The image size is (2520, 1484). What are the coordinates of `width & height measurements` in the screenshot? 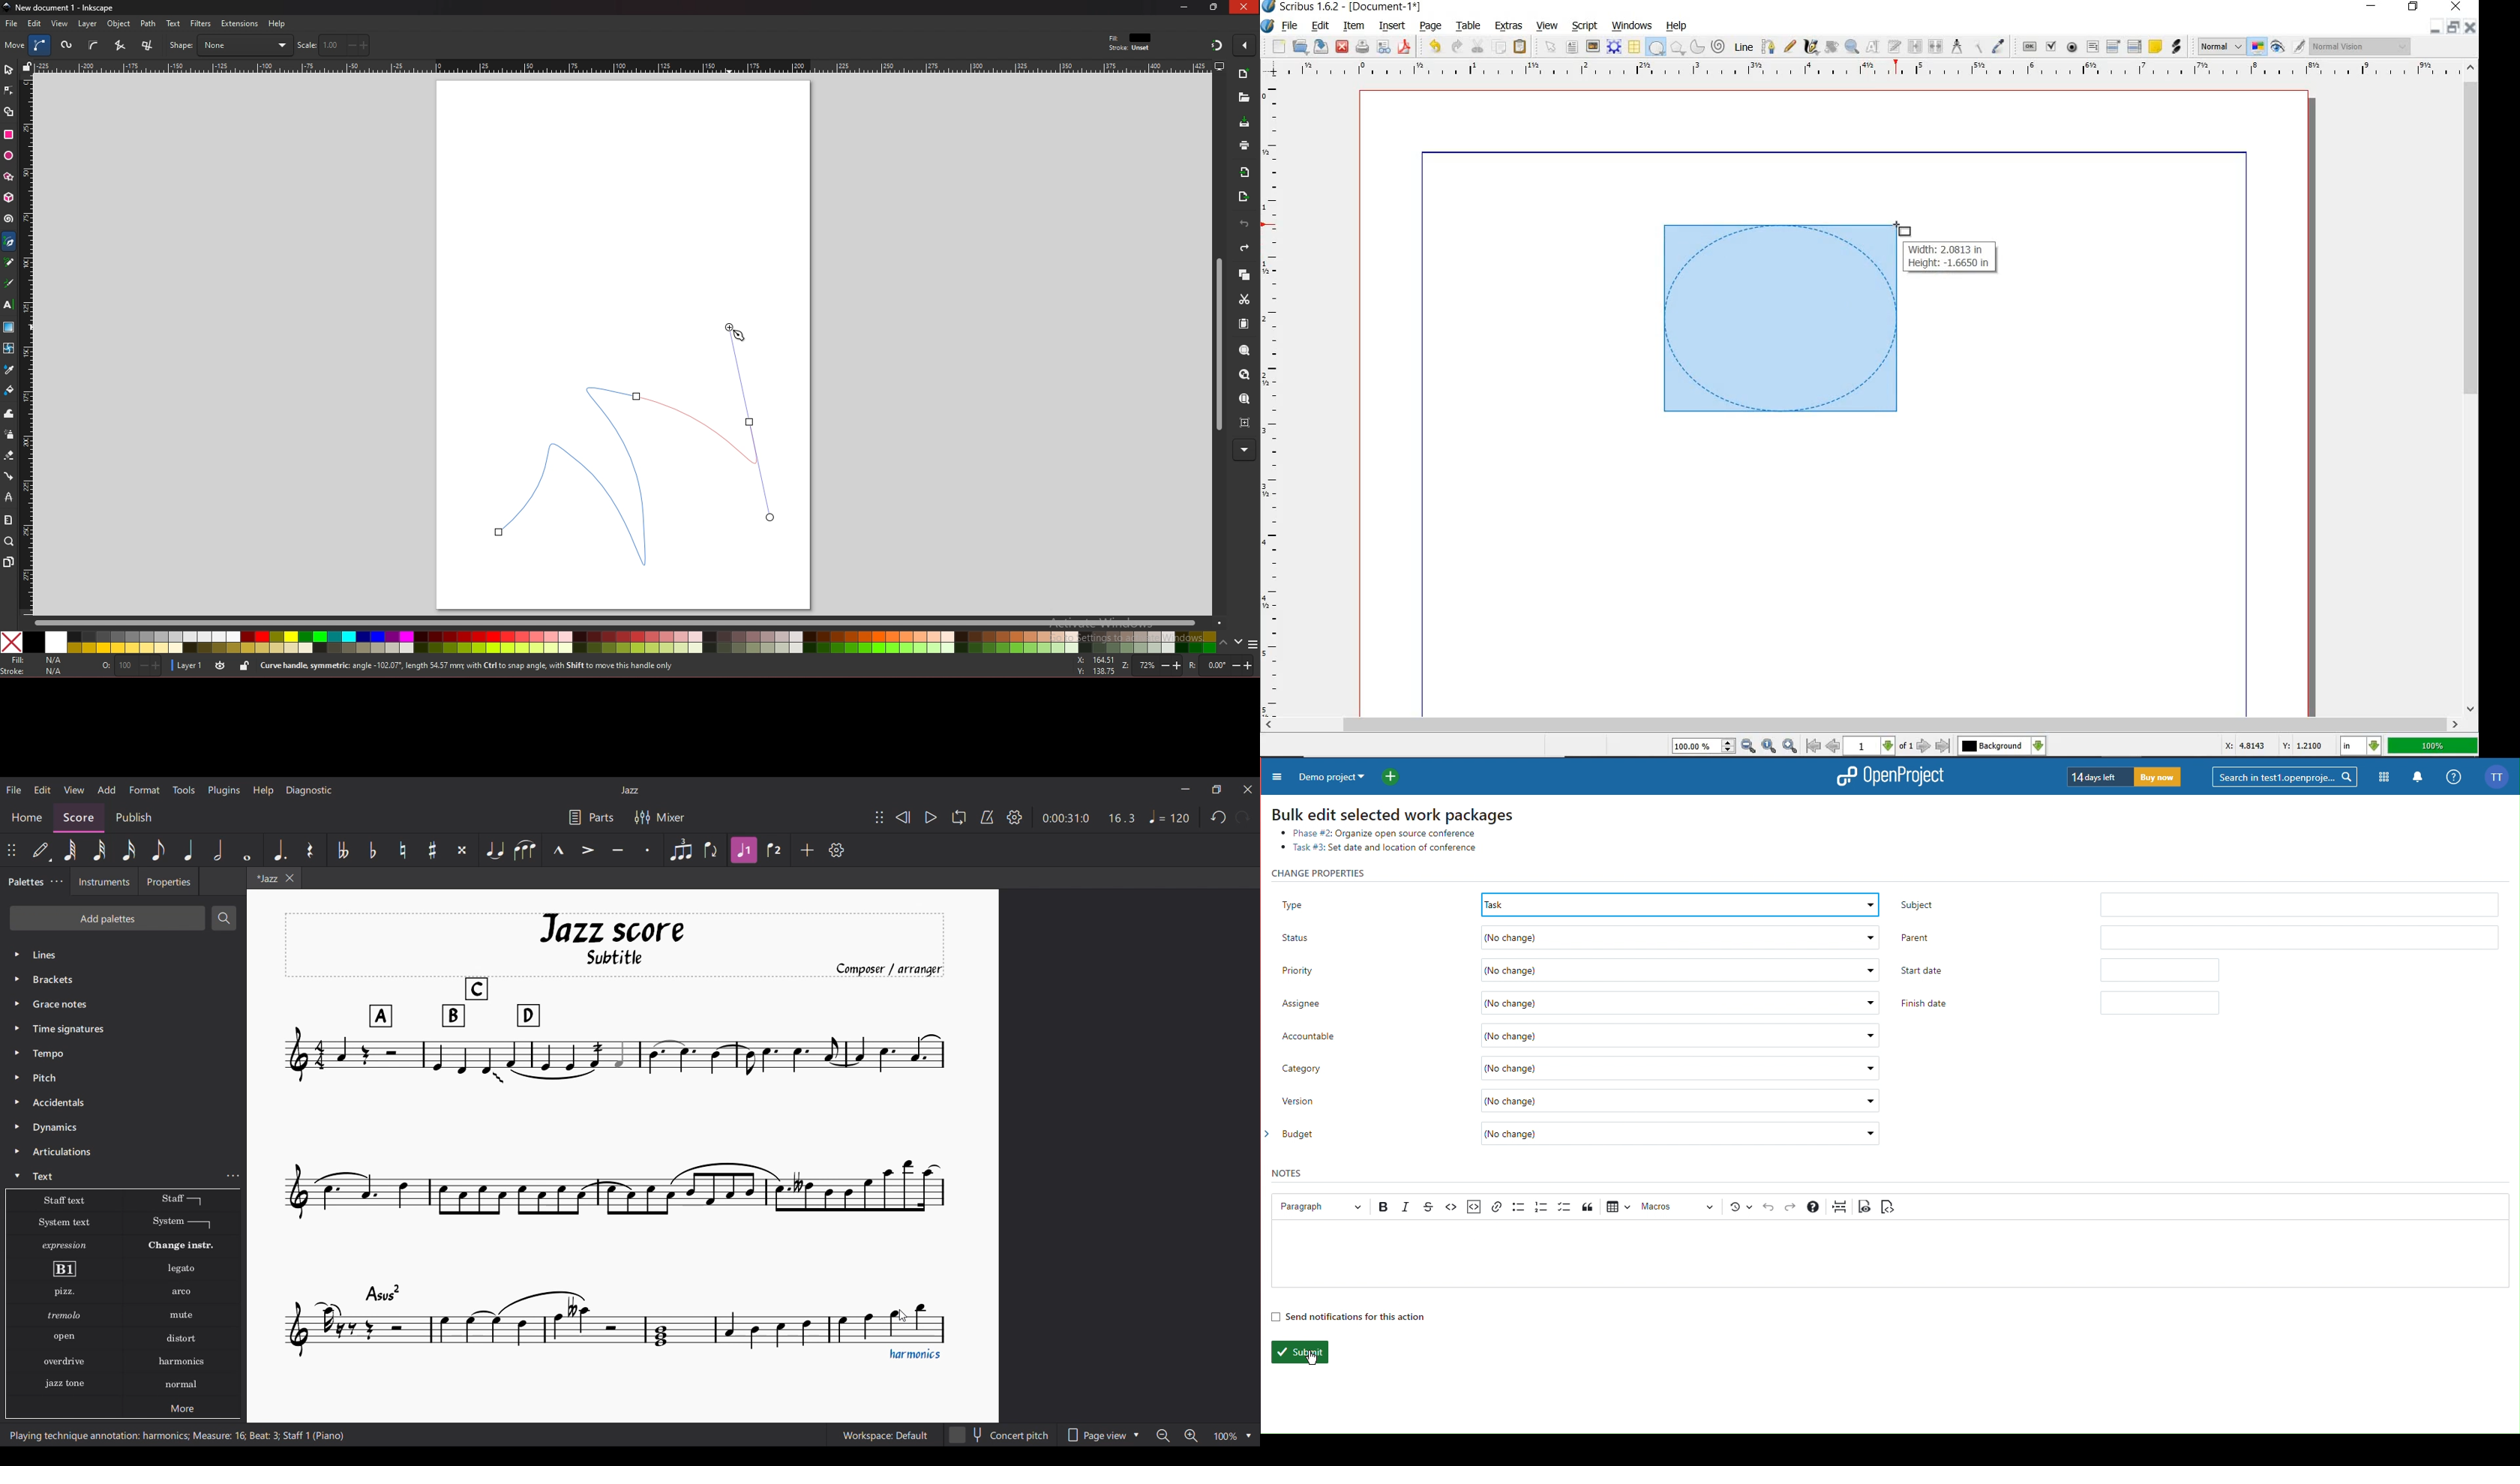 It's located at (1951, 256).